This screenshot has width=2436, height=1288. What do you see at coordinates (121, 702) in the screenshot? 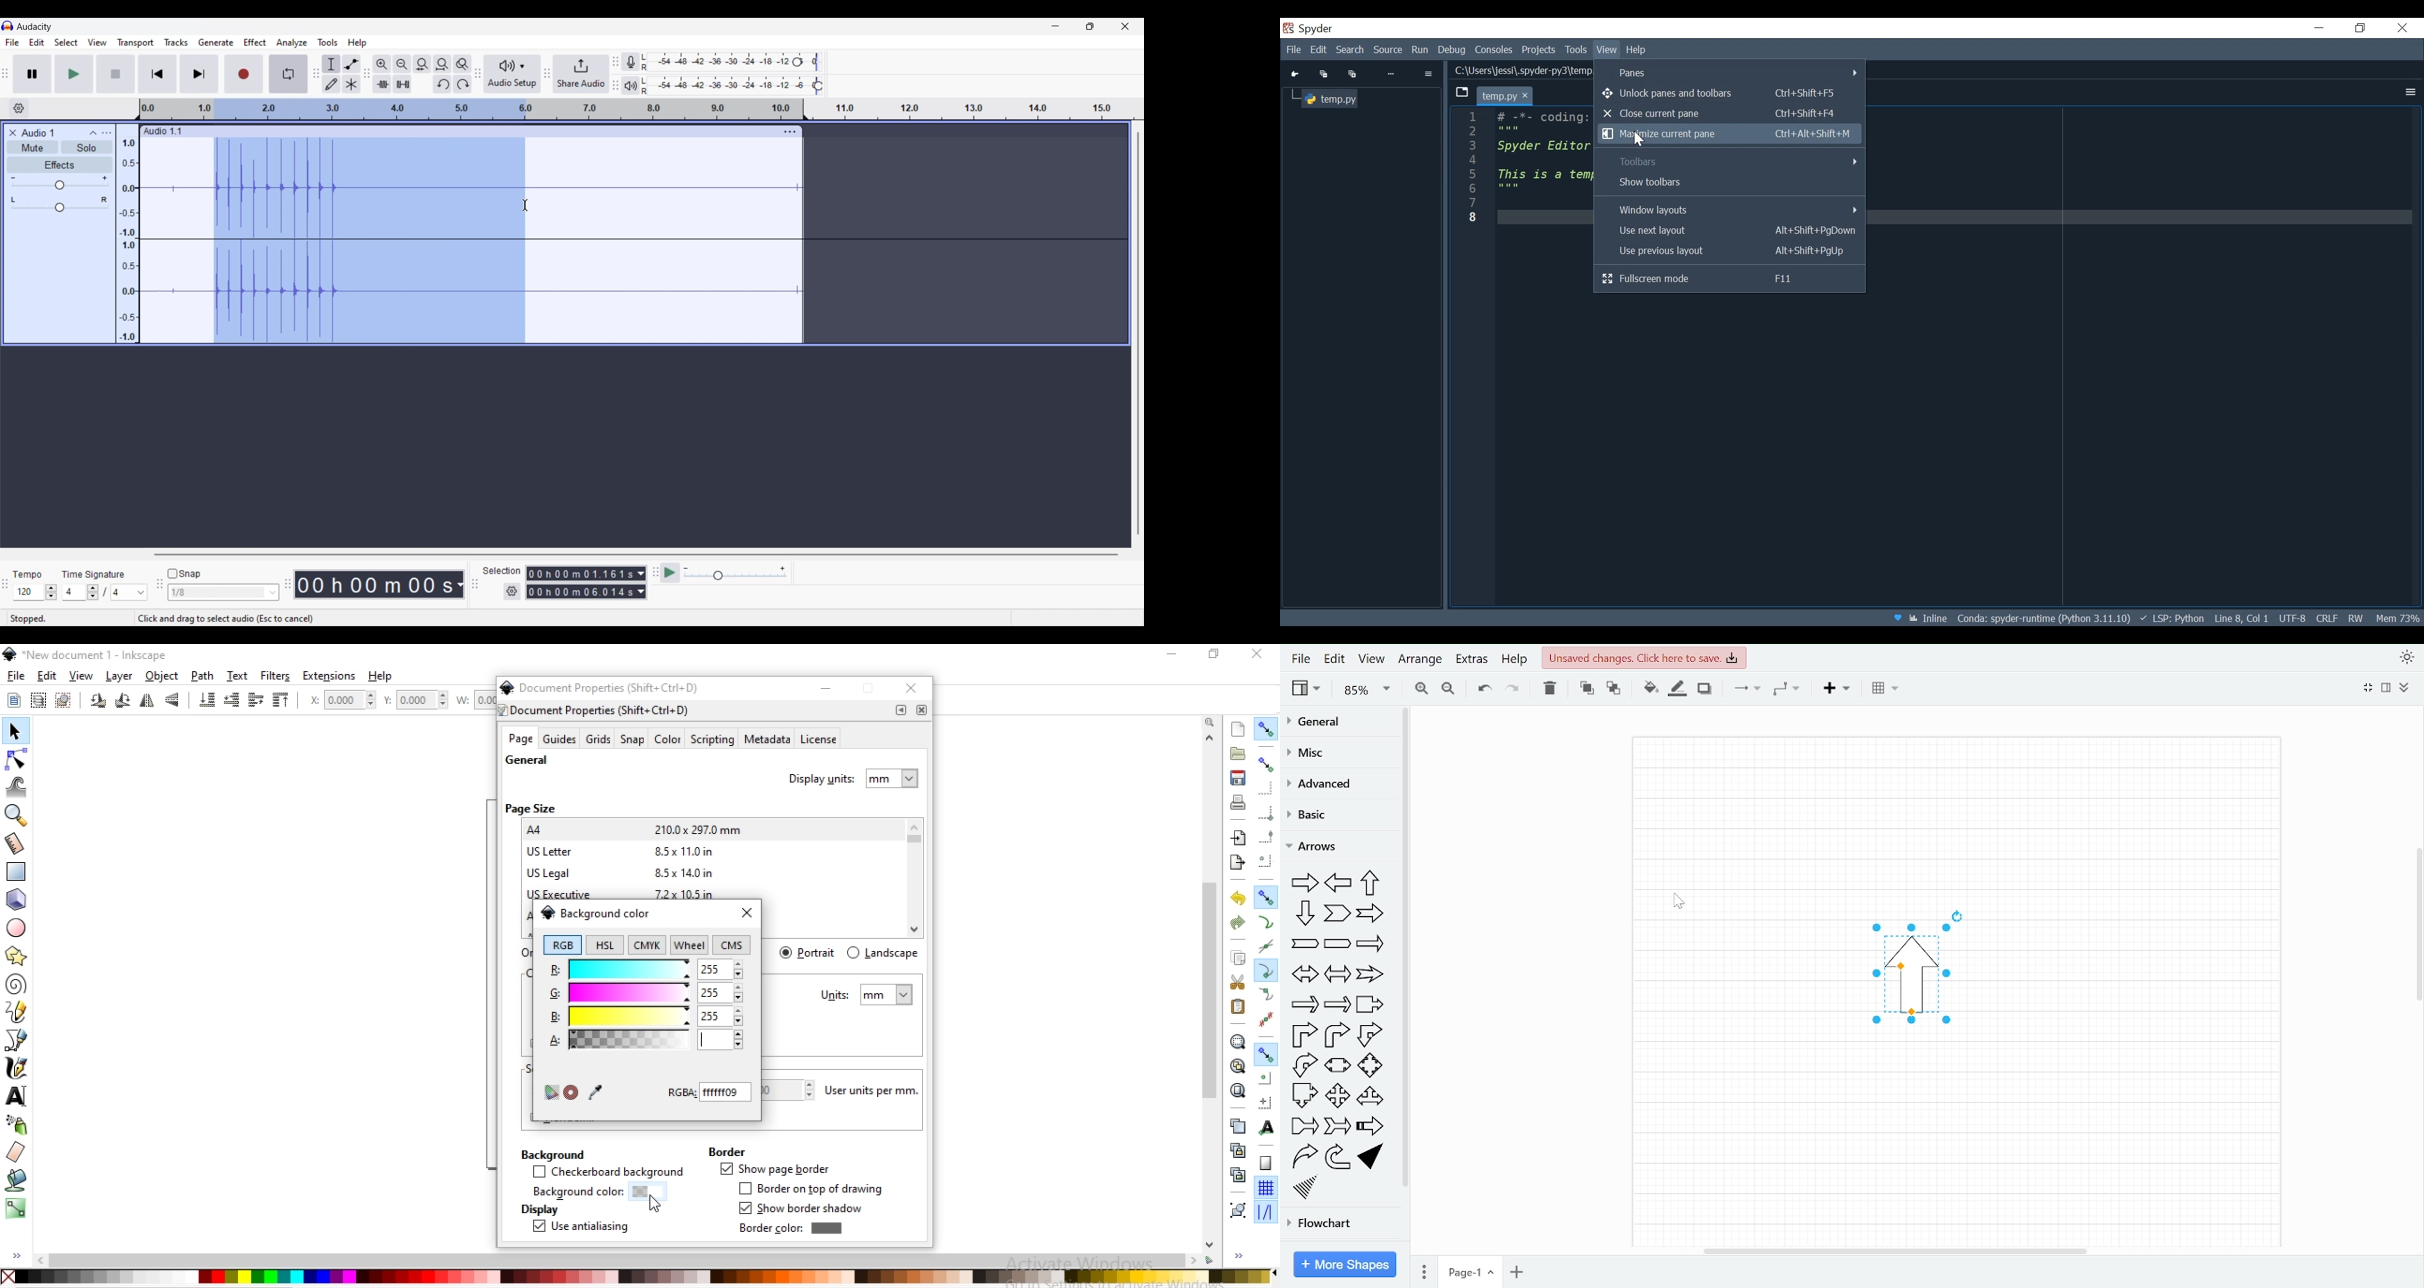
I see `rotate 90 clockwise` at bounding box center [121, 702].